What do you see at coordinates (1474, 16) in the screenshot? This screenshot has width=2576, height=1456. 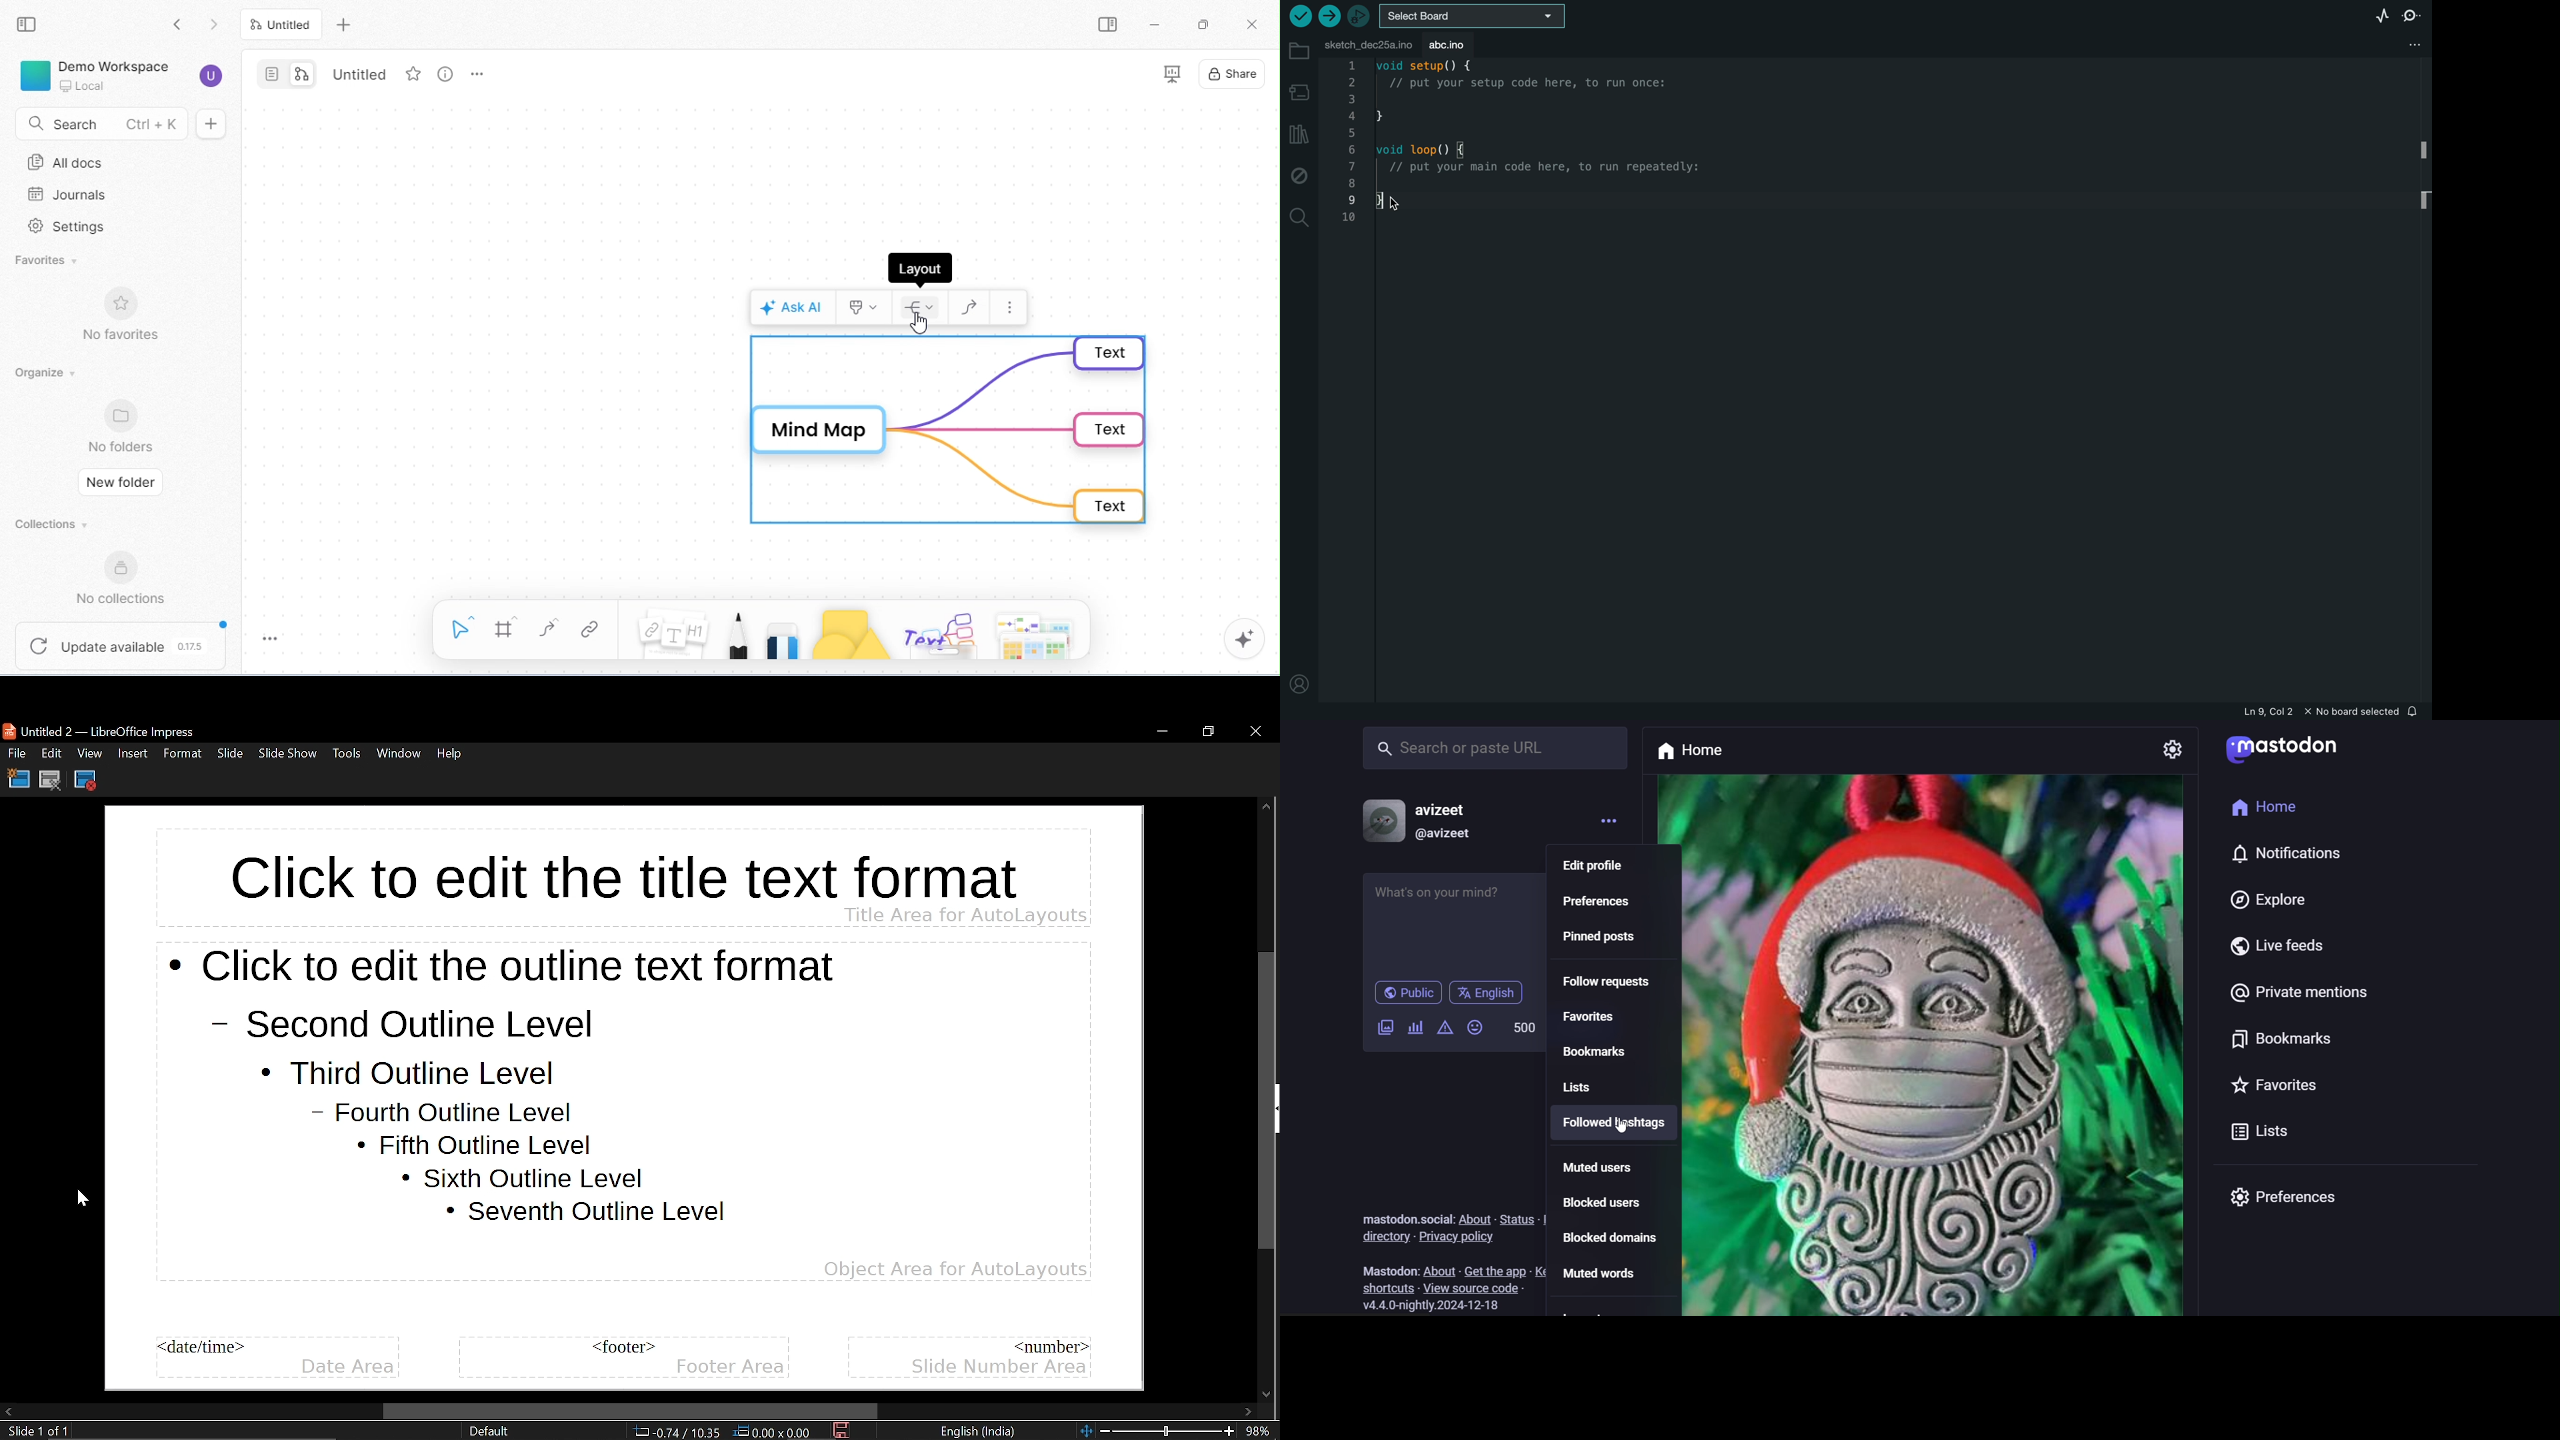 I see `board selecter` at bounding box center [1474, 16].